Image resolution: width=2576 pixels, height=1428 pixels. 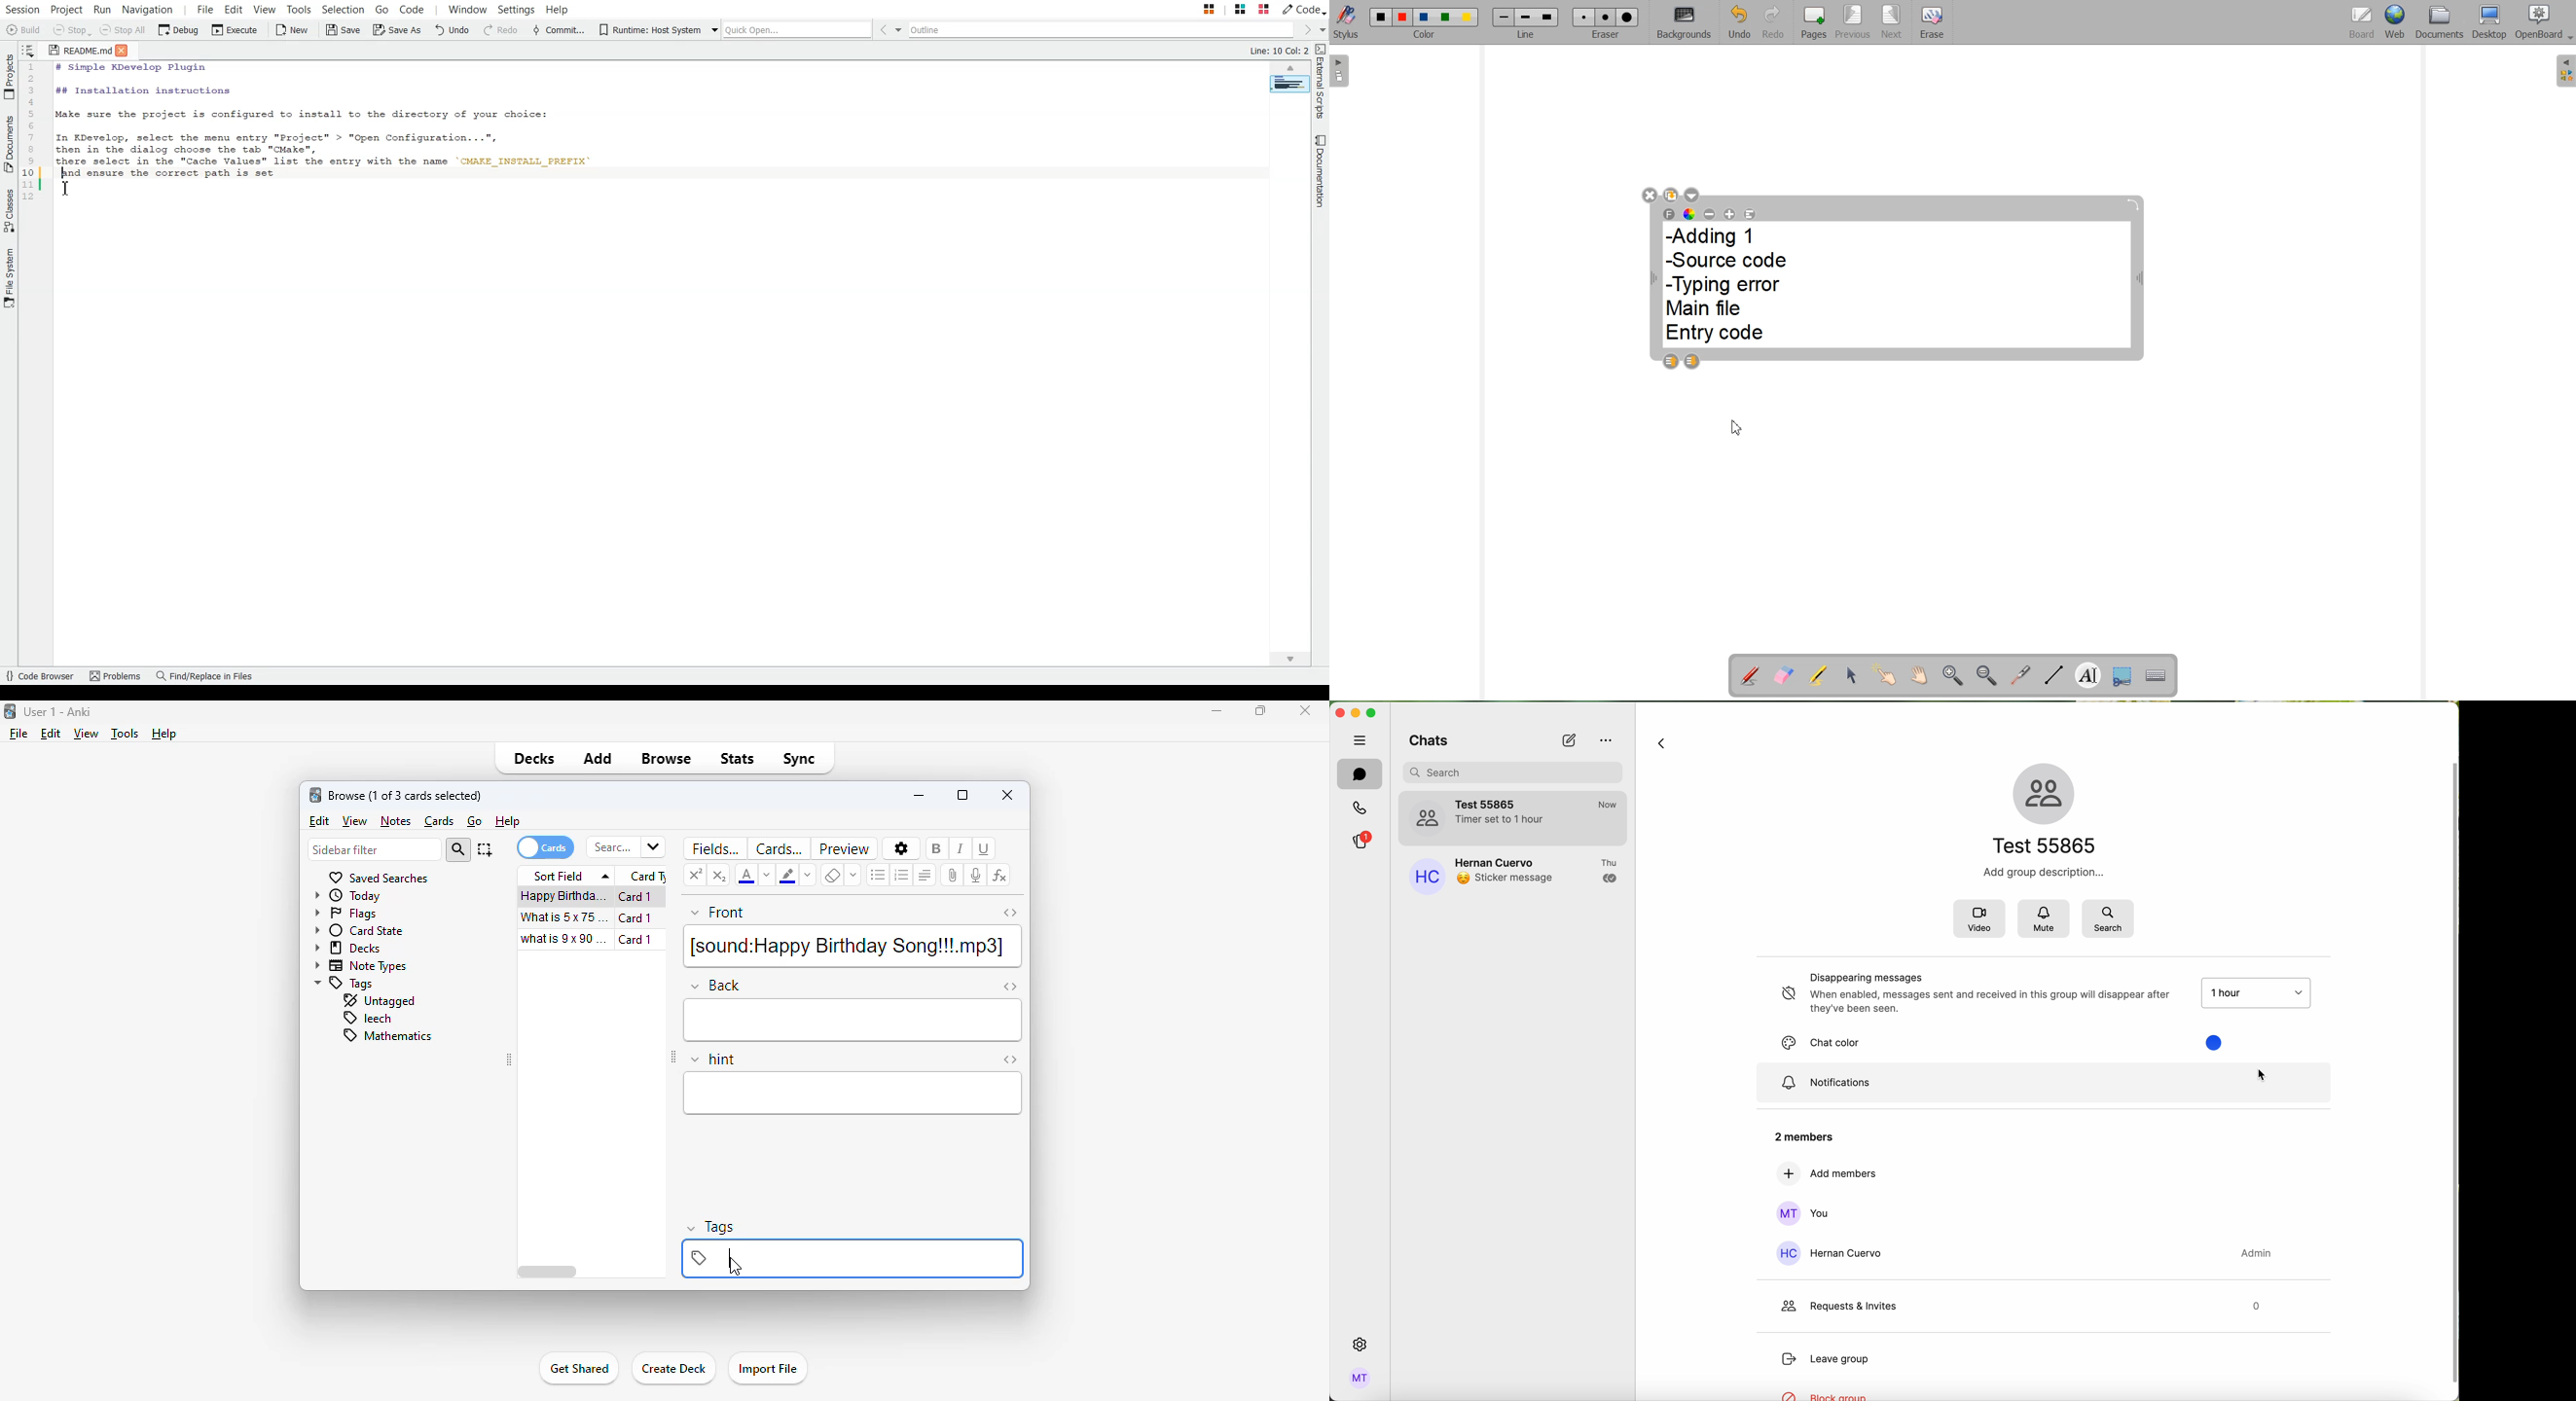 I want to click on cards, so click(x=779, y=848).